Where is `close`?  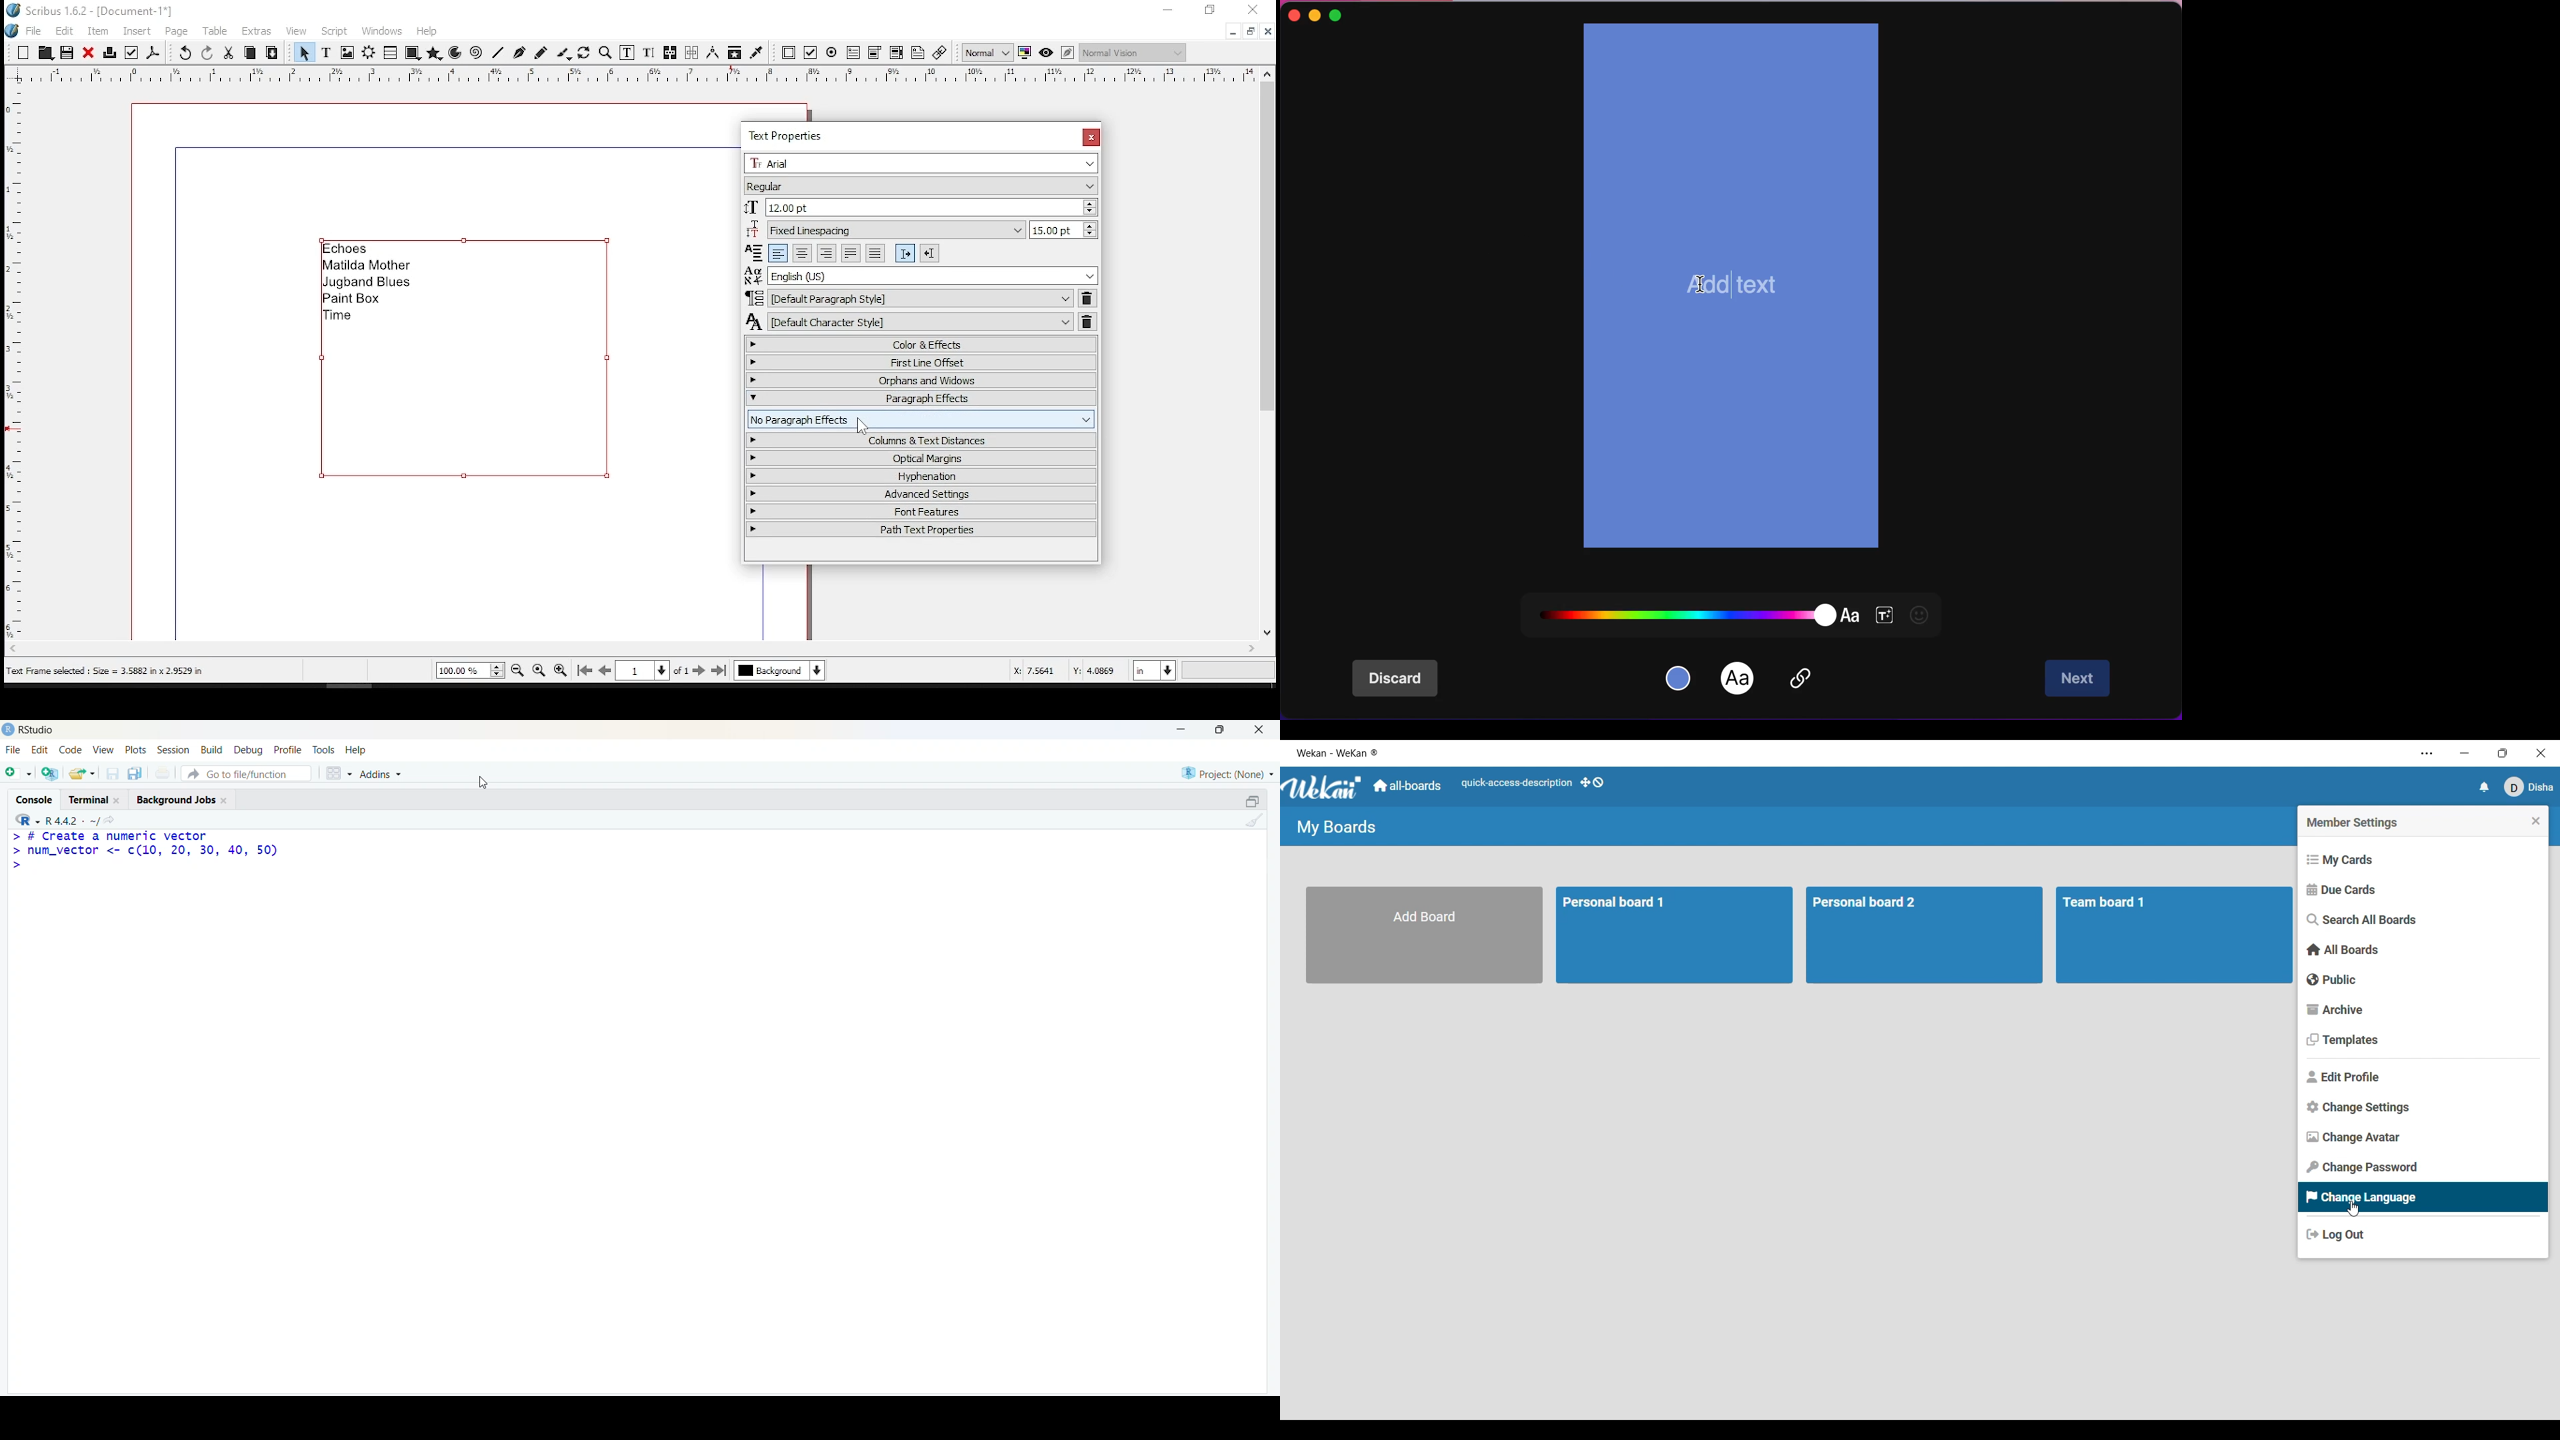 close is located at coordinates (118, 801).